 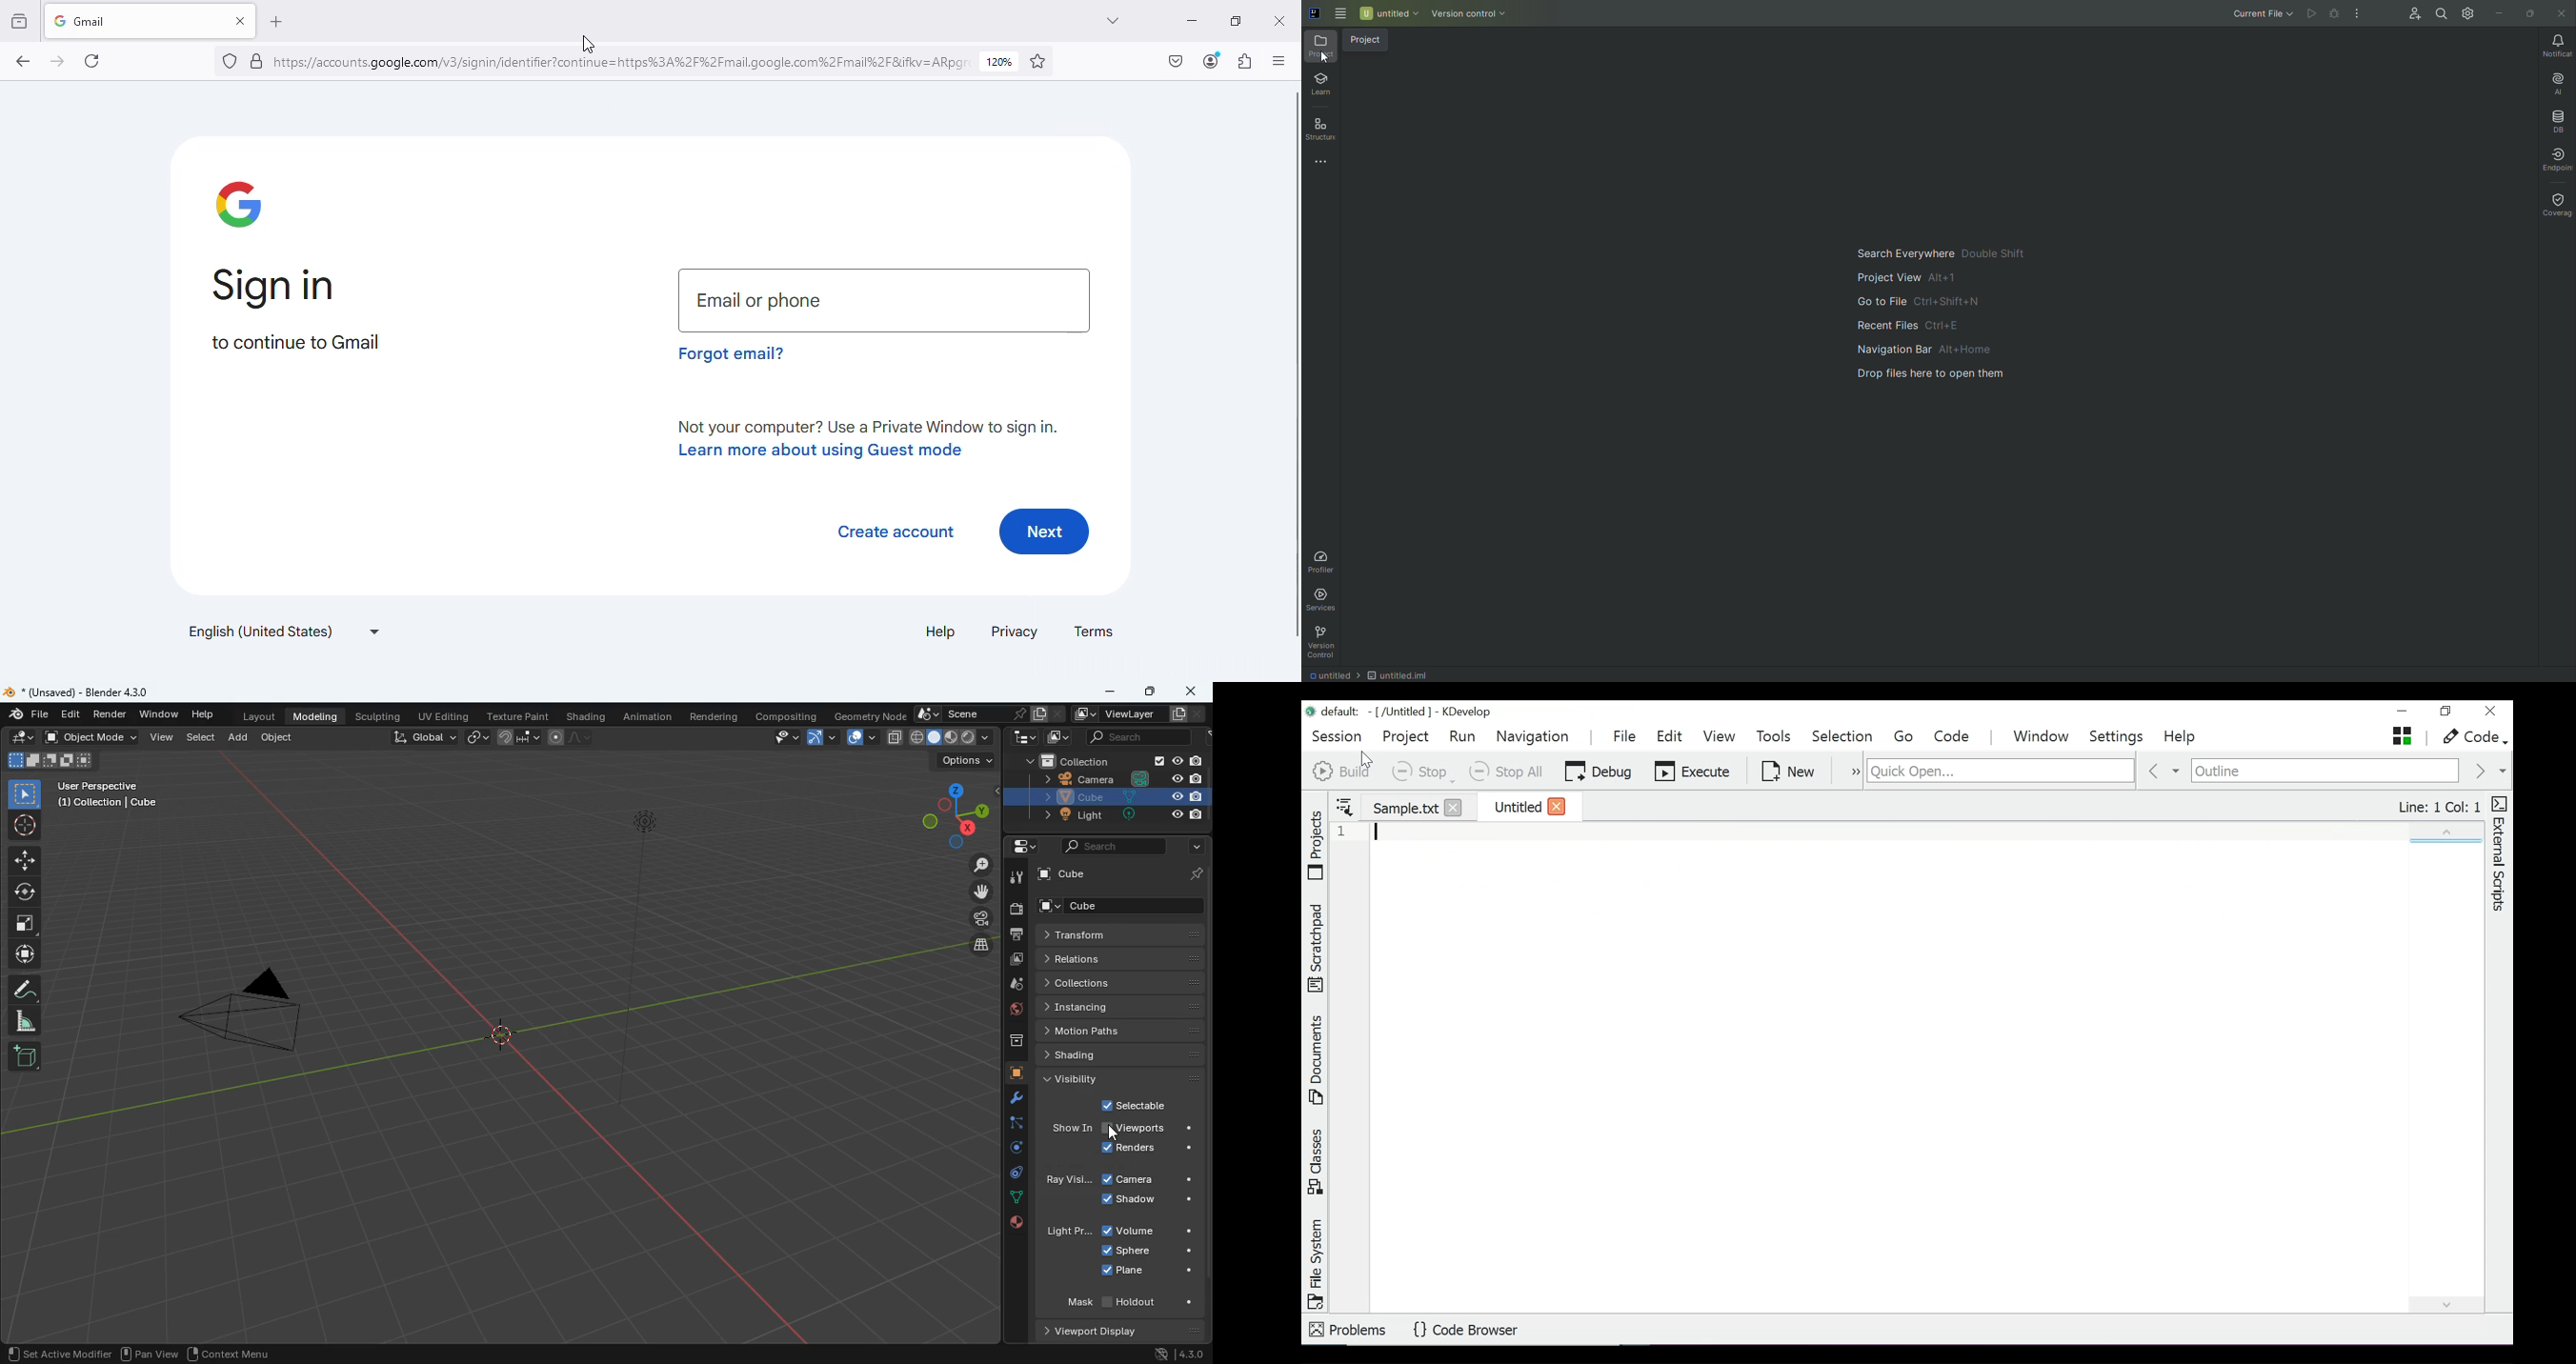 I want to click on list all tabs, so click(x=1114, y=21).